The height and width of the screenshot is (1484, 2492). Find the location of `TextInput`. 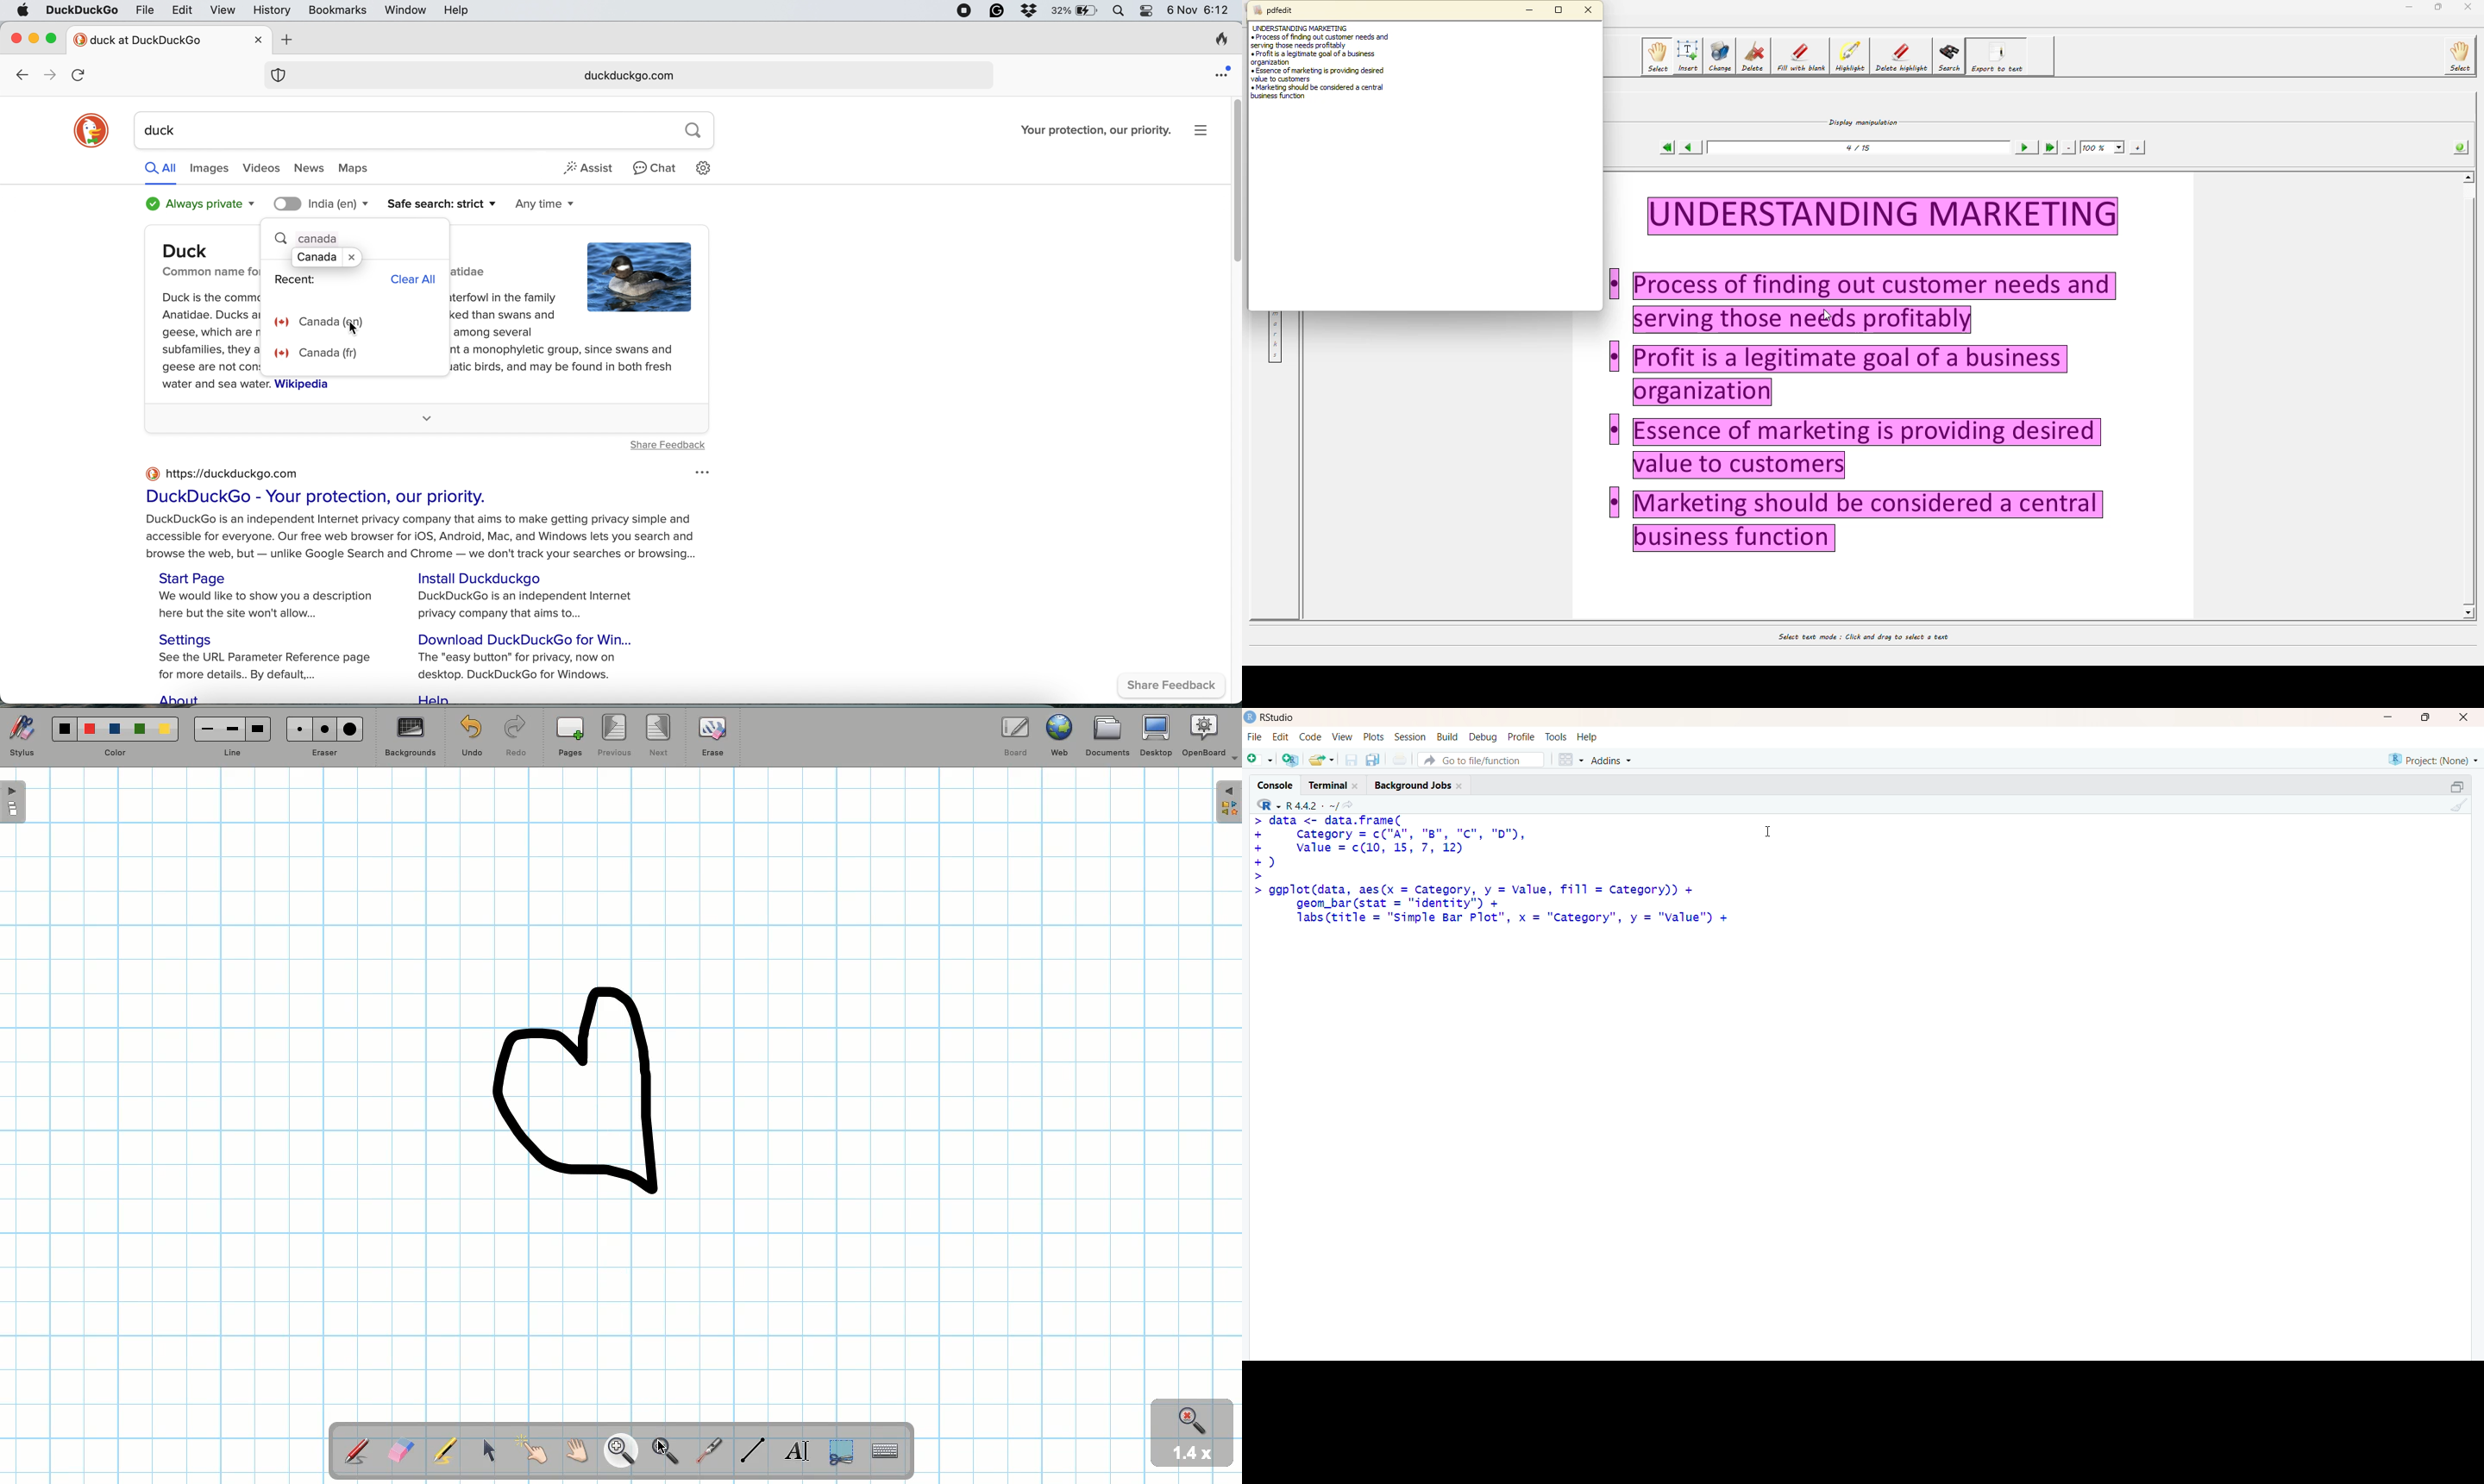

TextInput is located at coordinates (884, 1450).